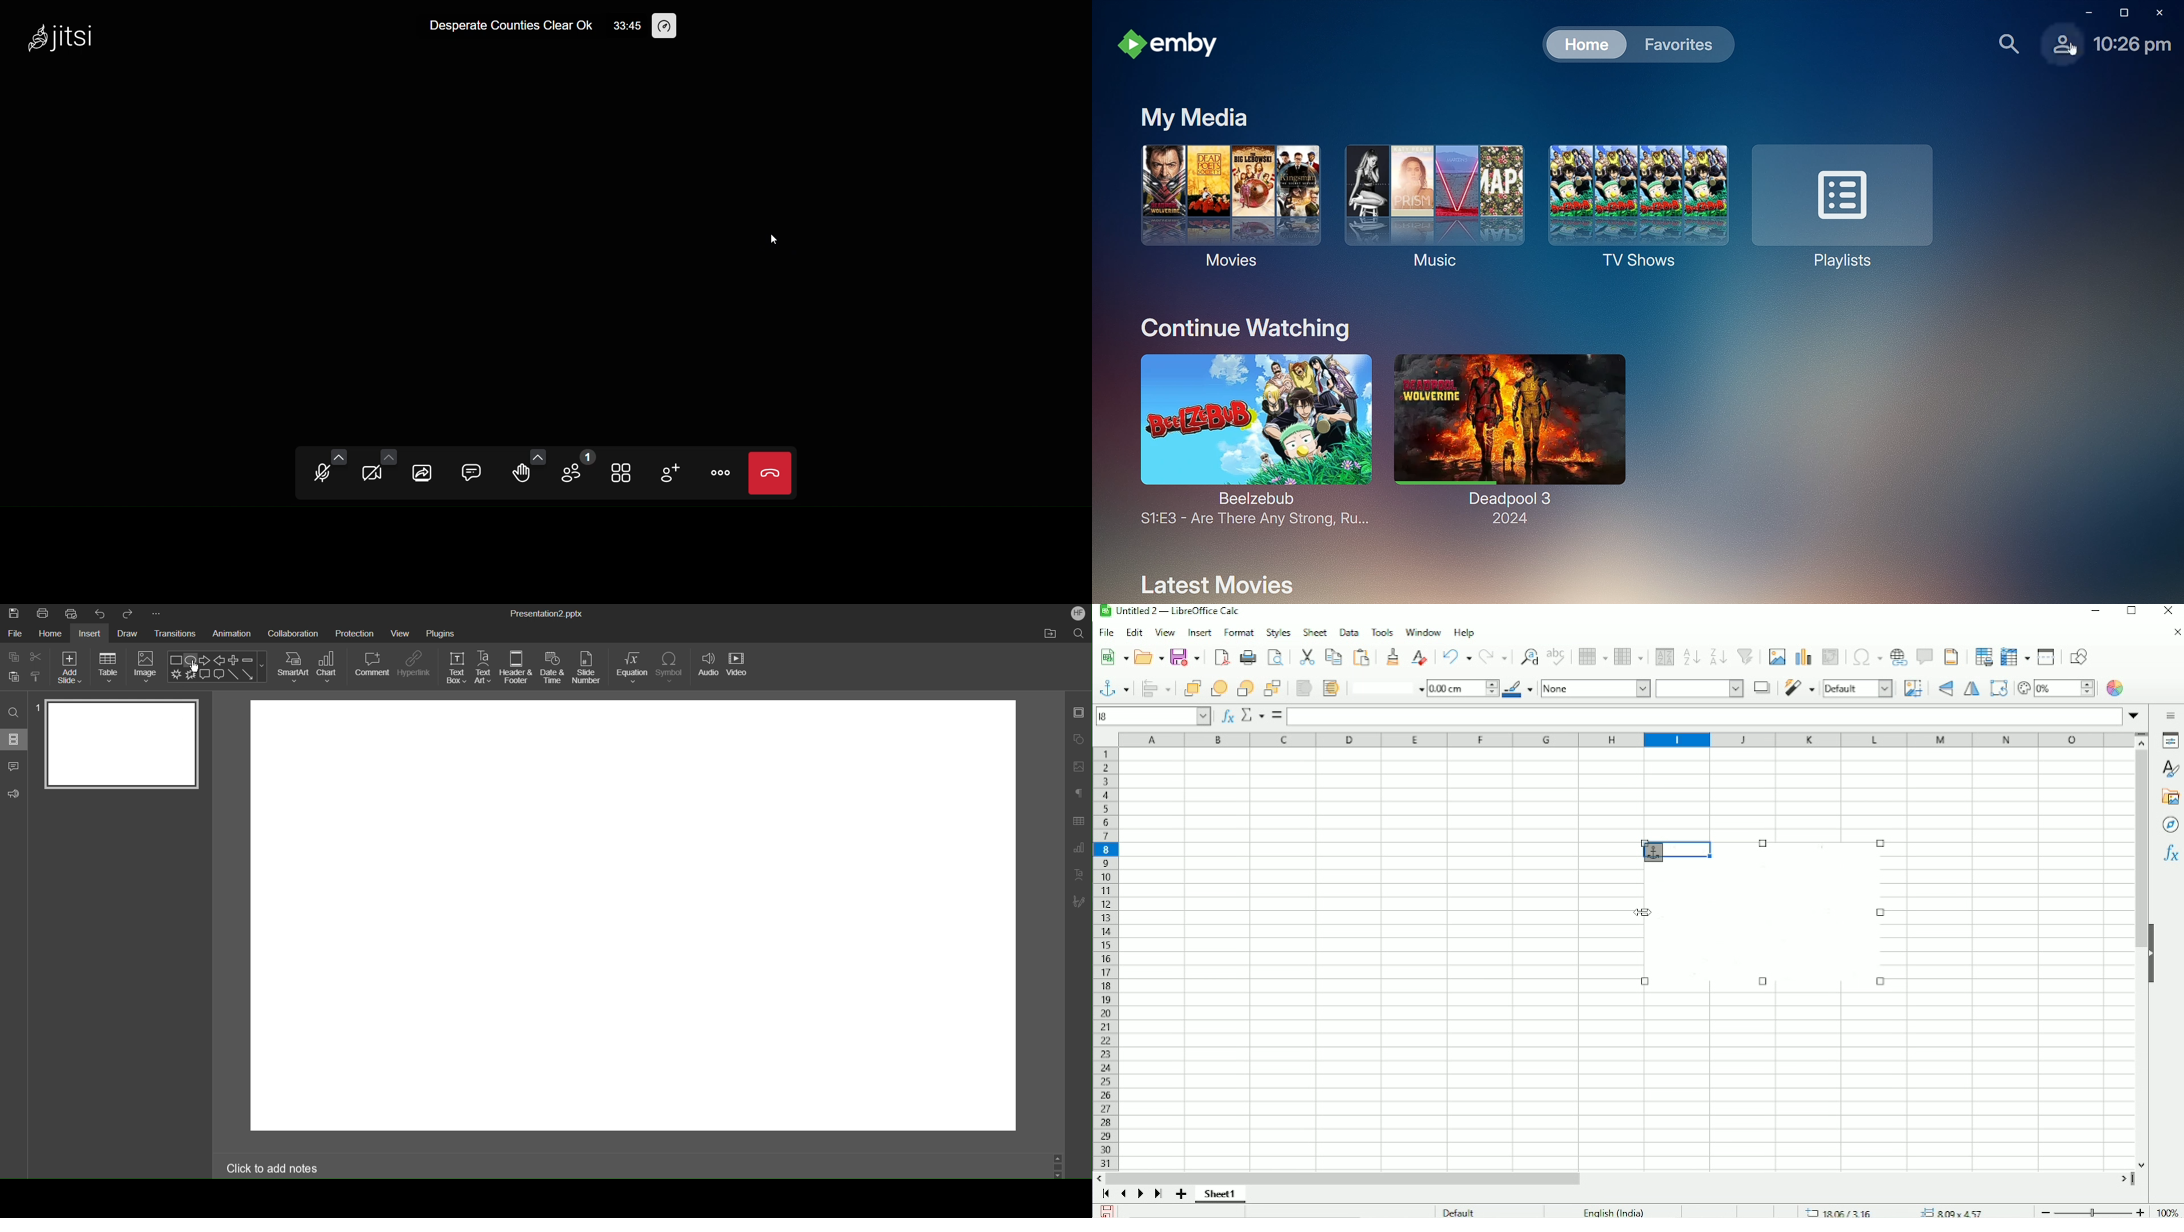  I want to click on Text Art, so click(484, 668).